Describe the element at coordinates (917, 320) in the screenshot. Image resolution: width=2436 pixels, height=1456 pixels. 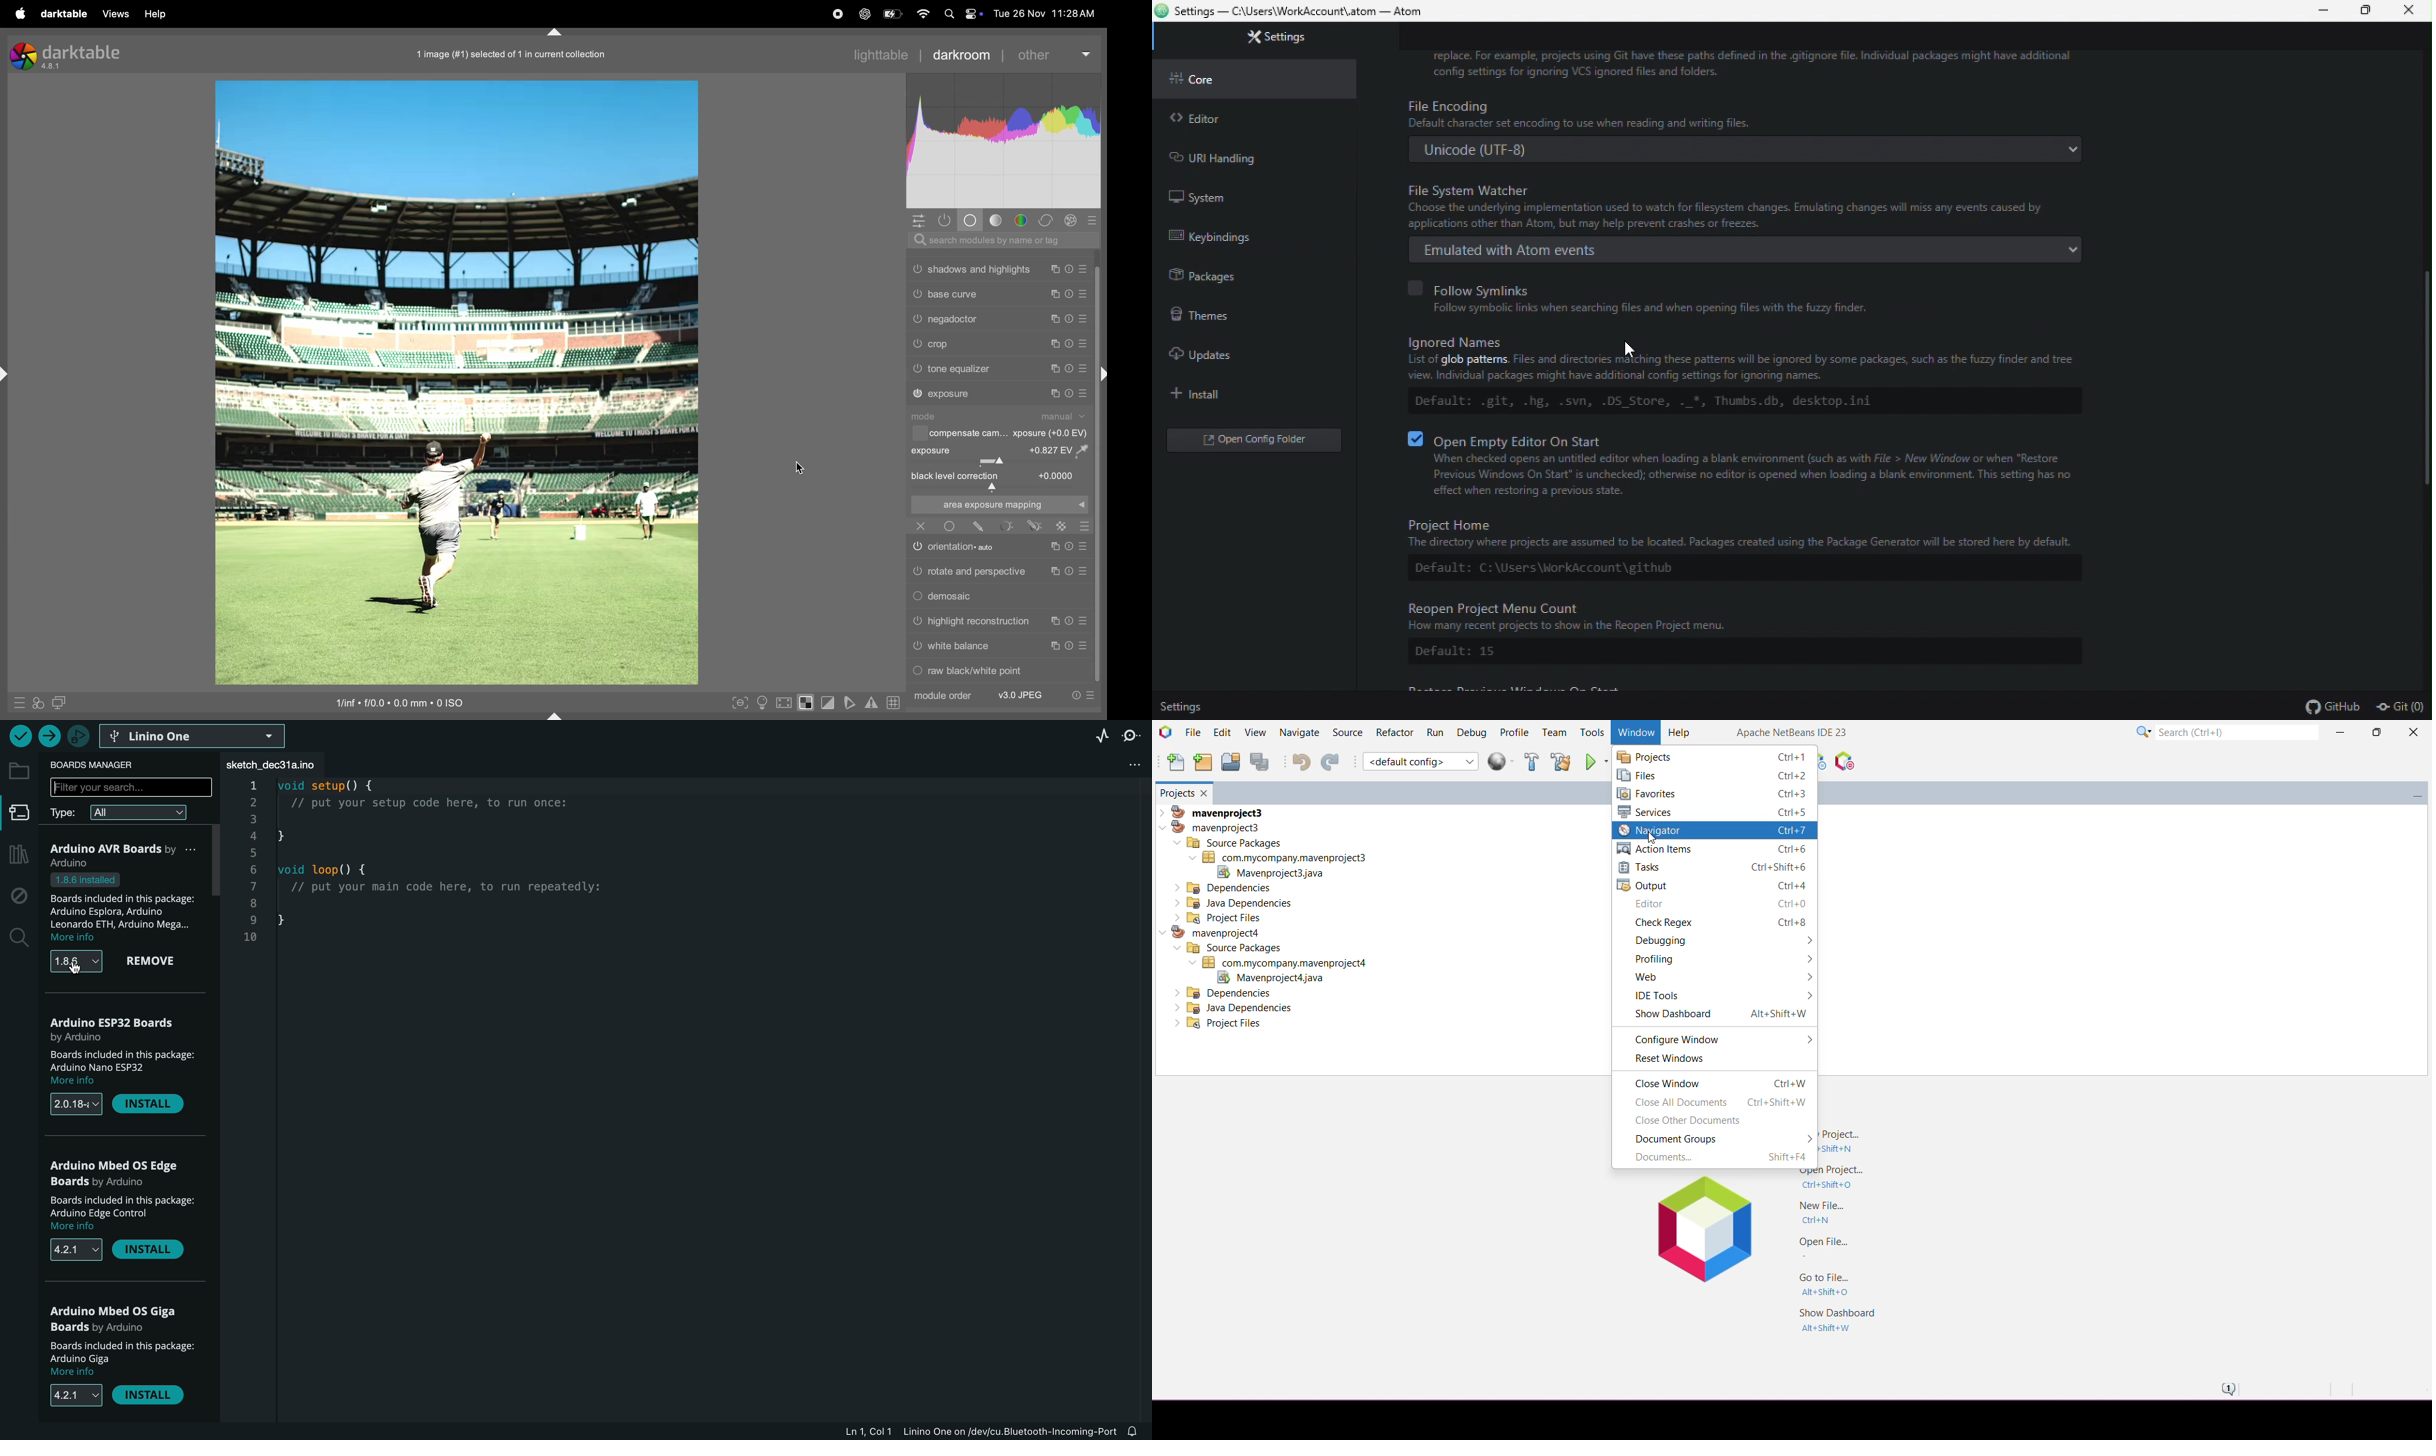
I see `Switch on or off` at that location.